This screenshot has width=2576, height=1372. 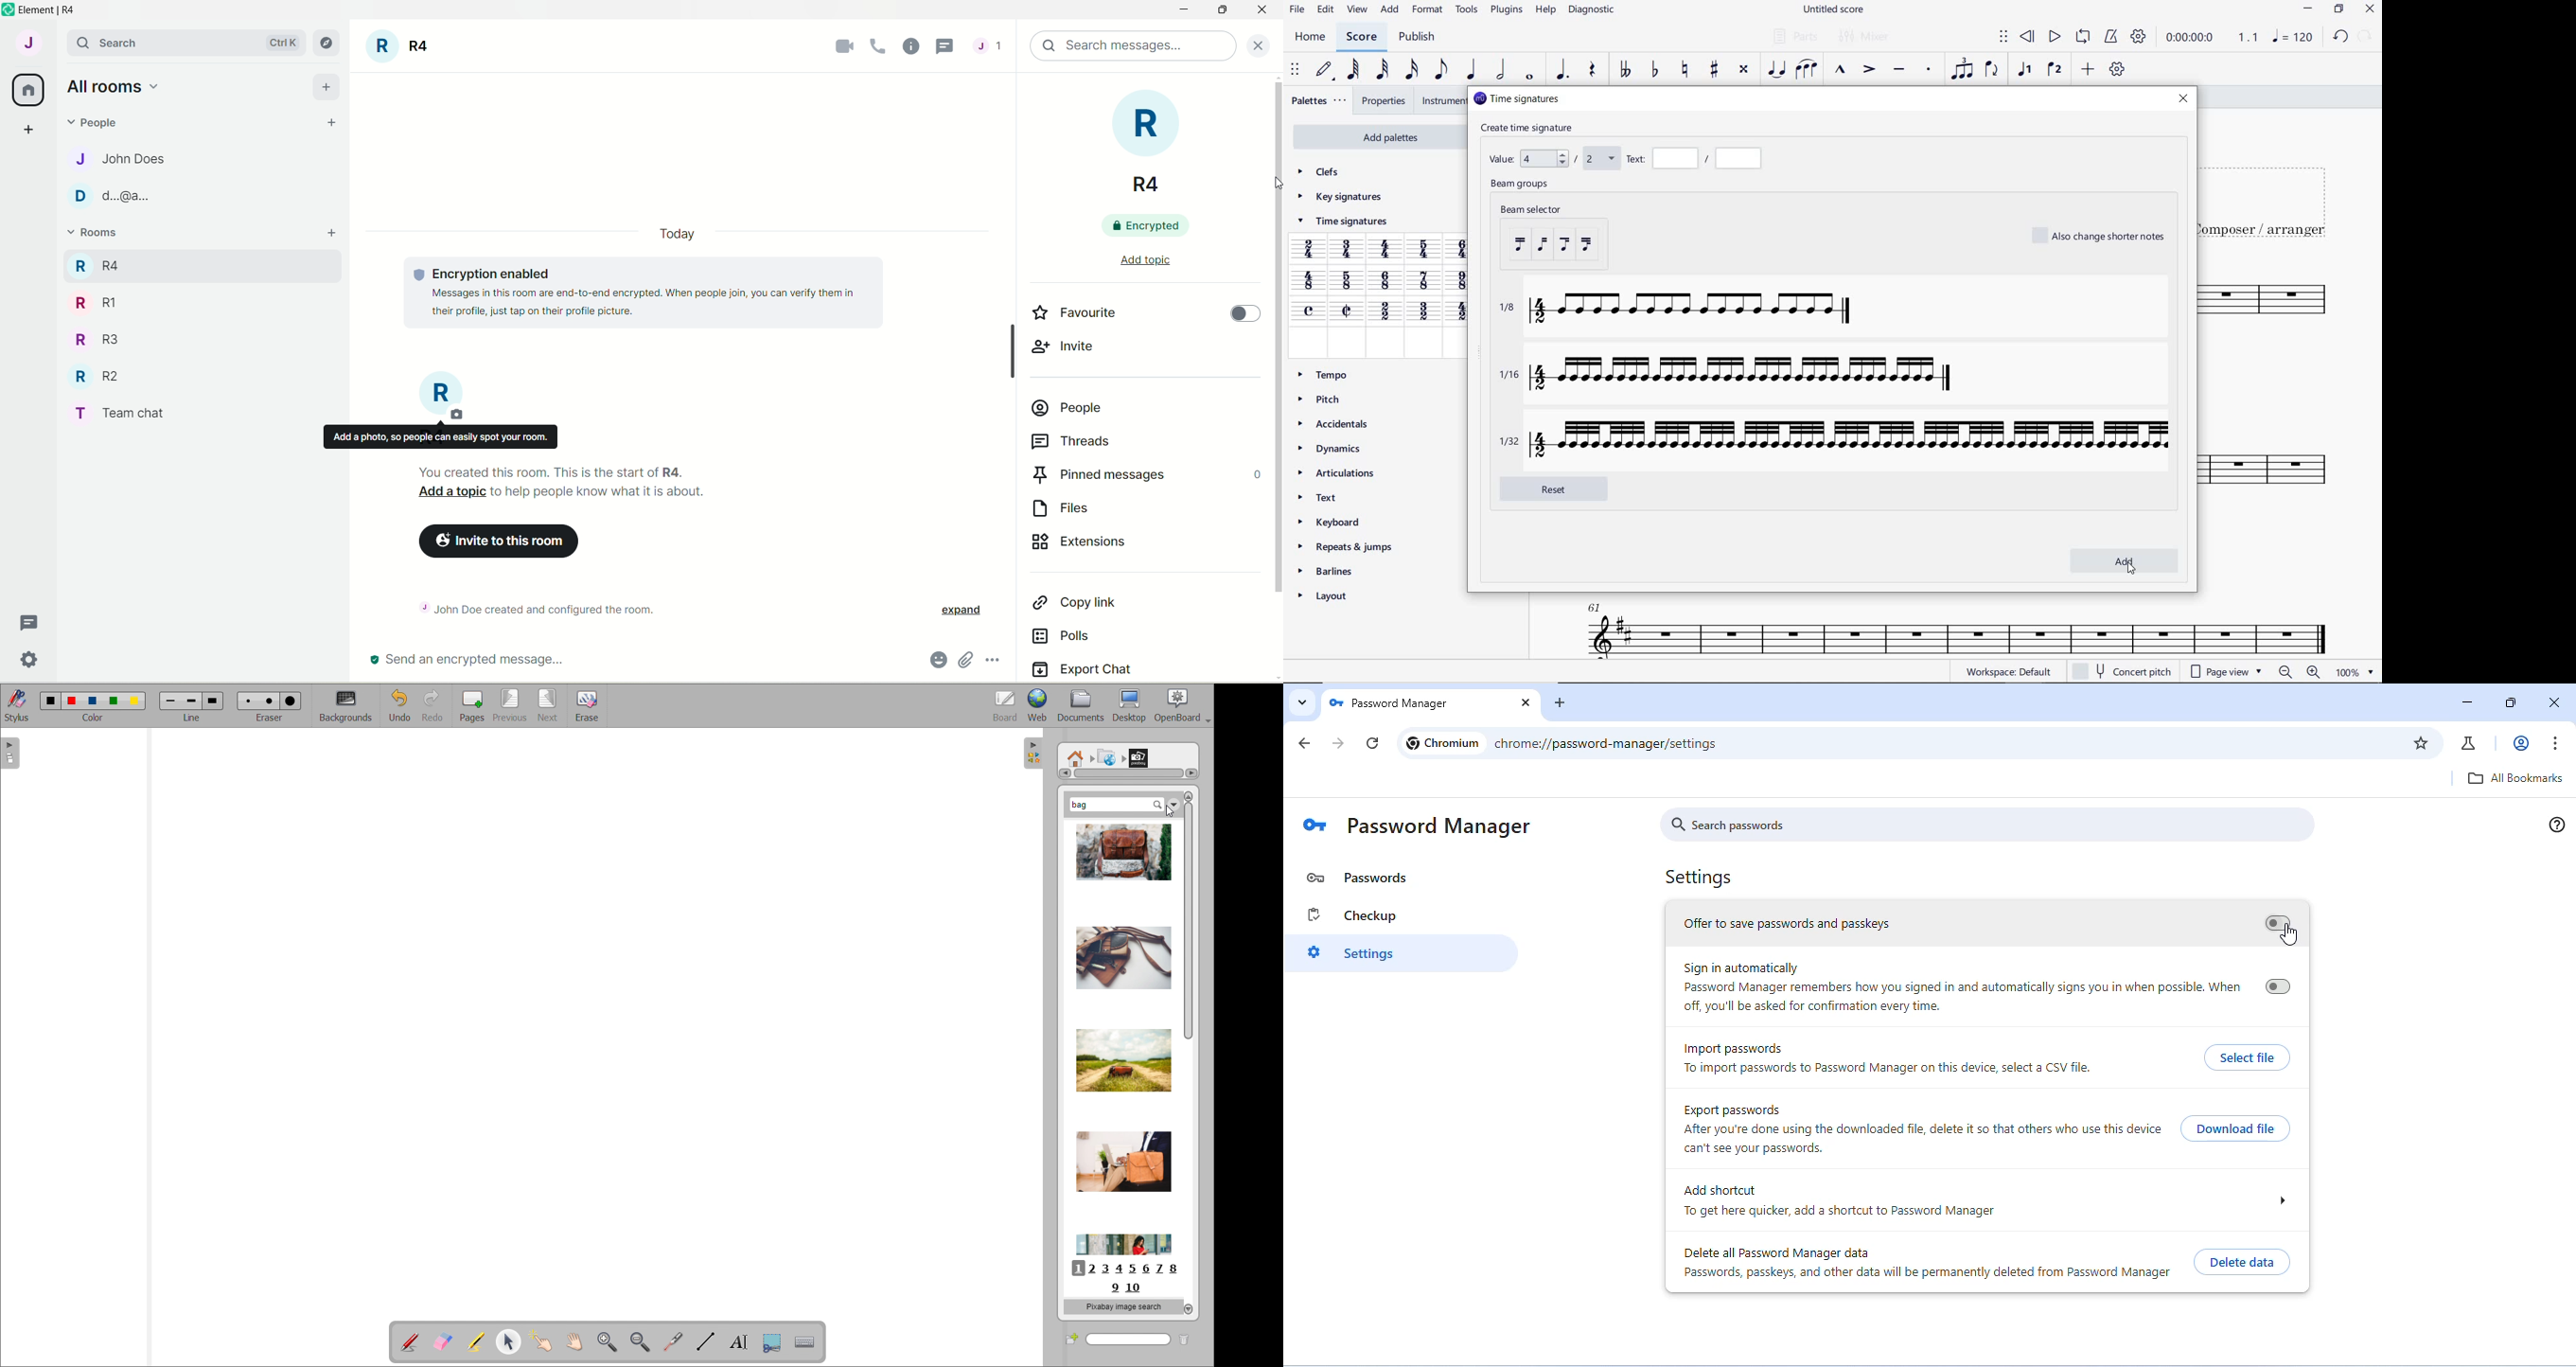 What do you see at coordinates (1592, 10) in the screenshot?
I see `DIAGNOSTIC` at bounding box center [1592, 10].